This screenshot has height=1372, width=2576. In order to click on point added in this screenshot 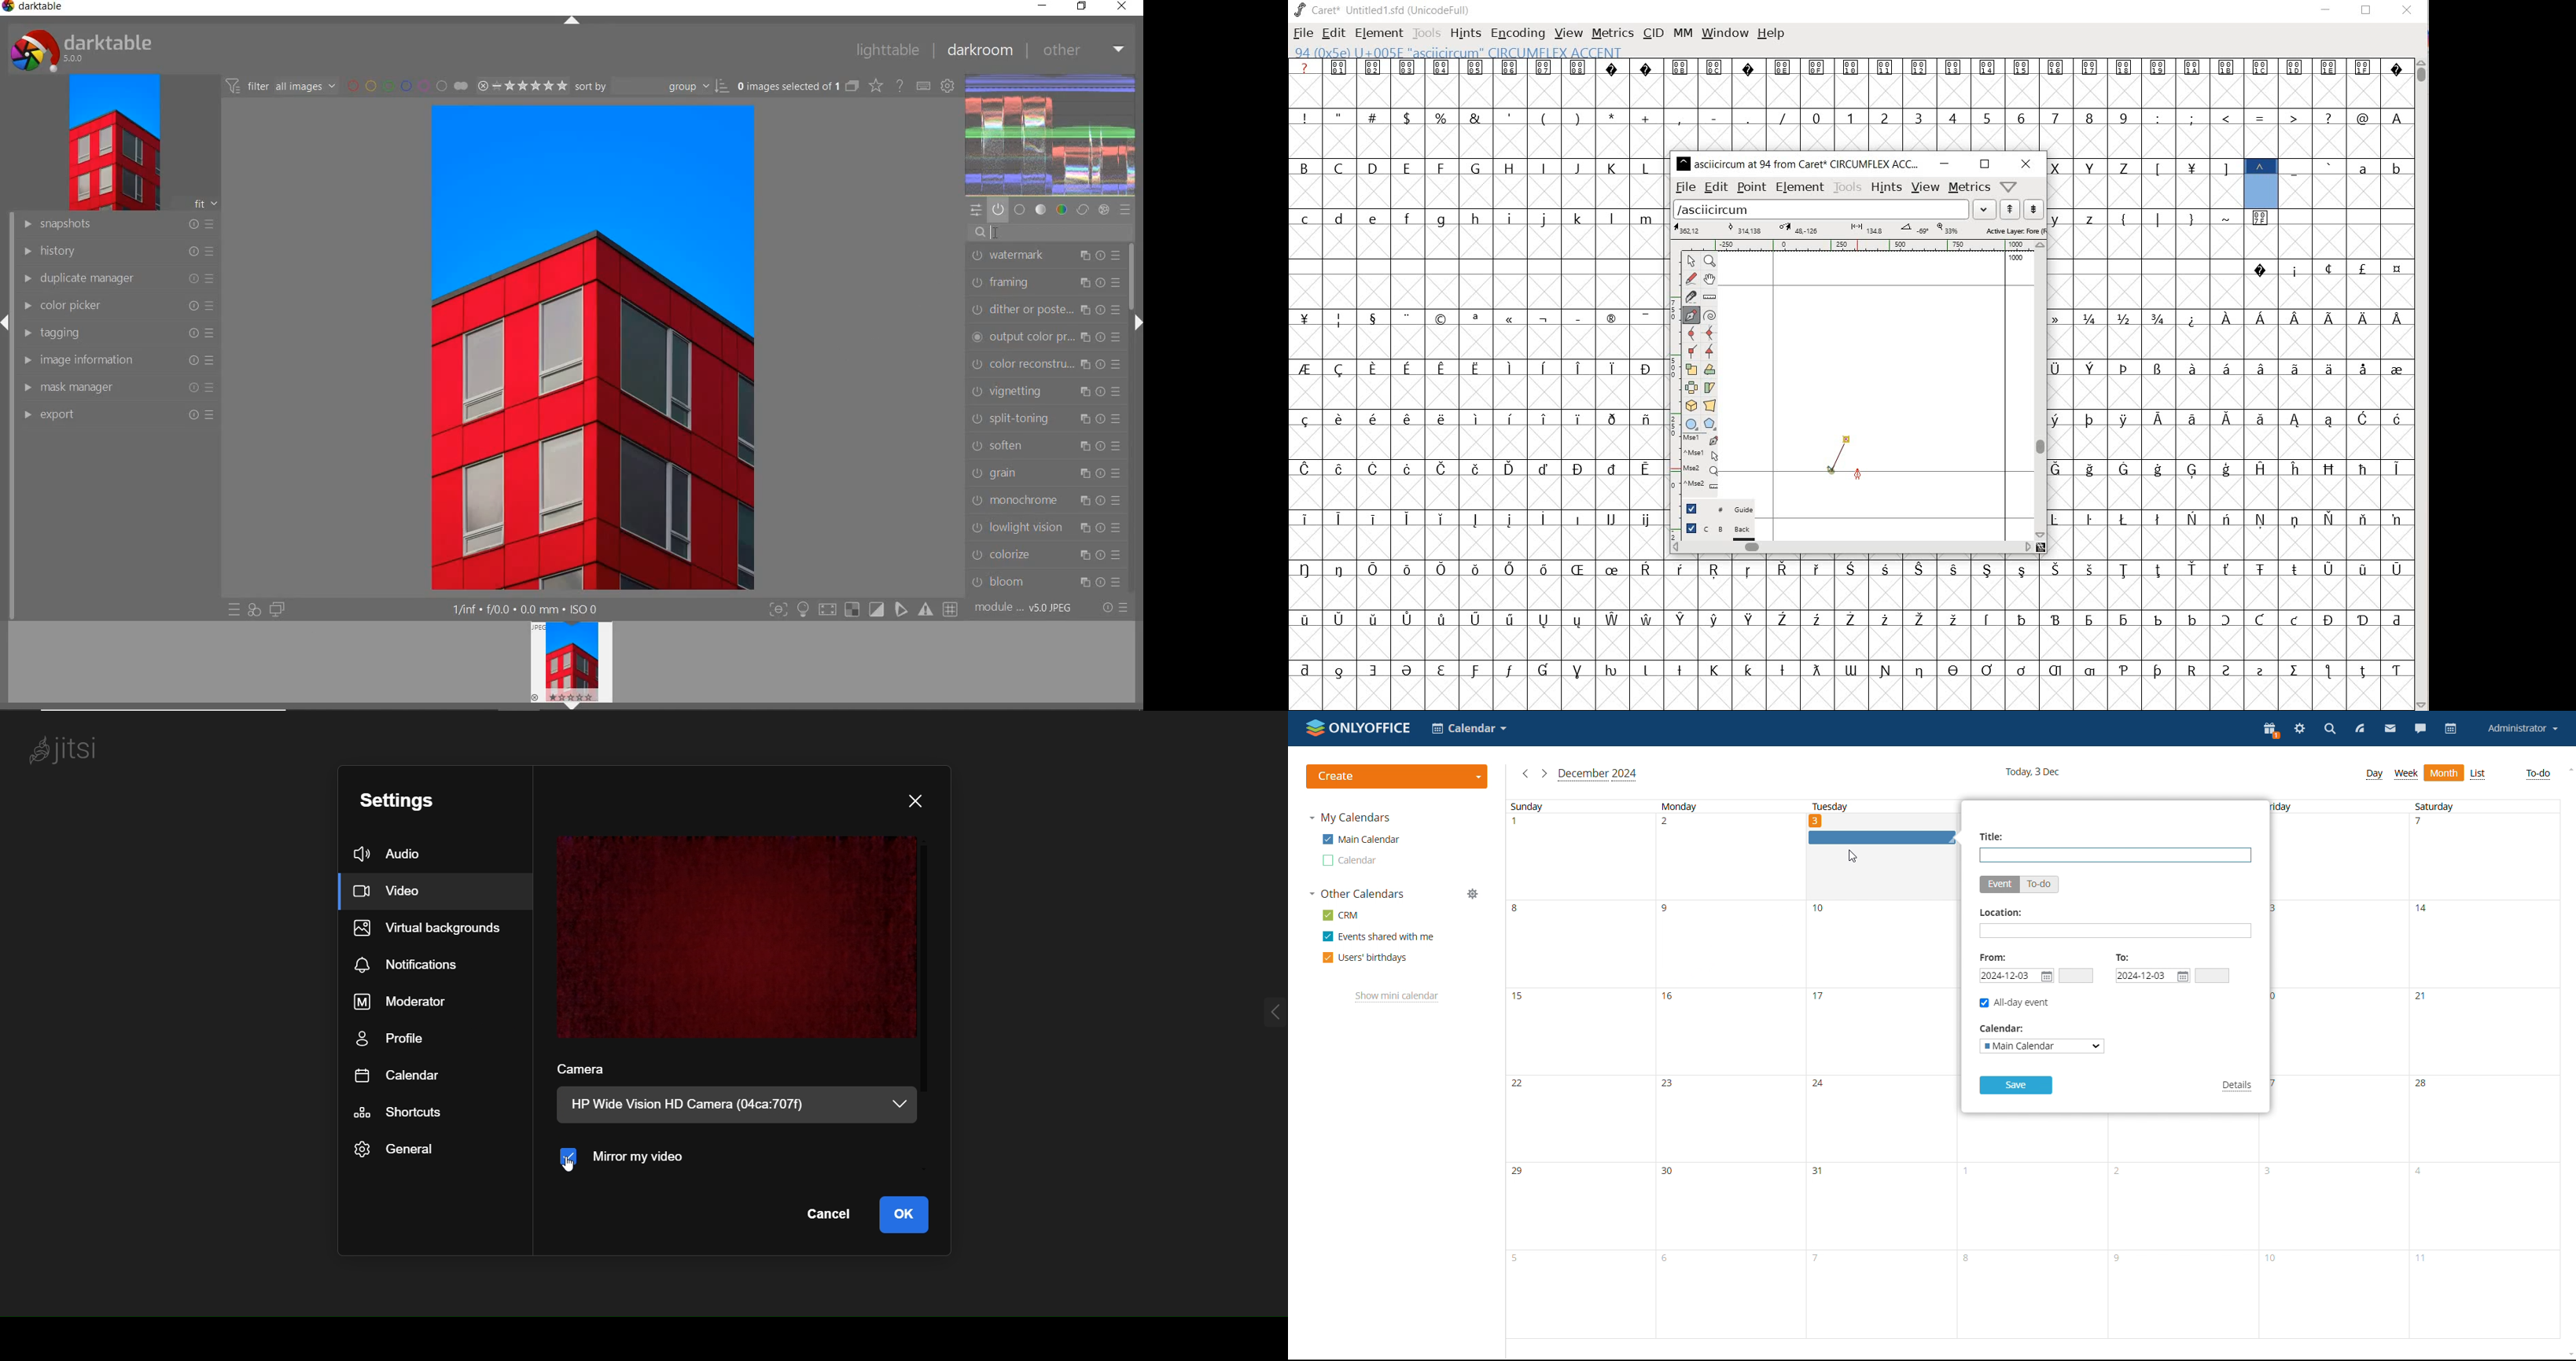, I will do `click(1832, 472)`.